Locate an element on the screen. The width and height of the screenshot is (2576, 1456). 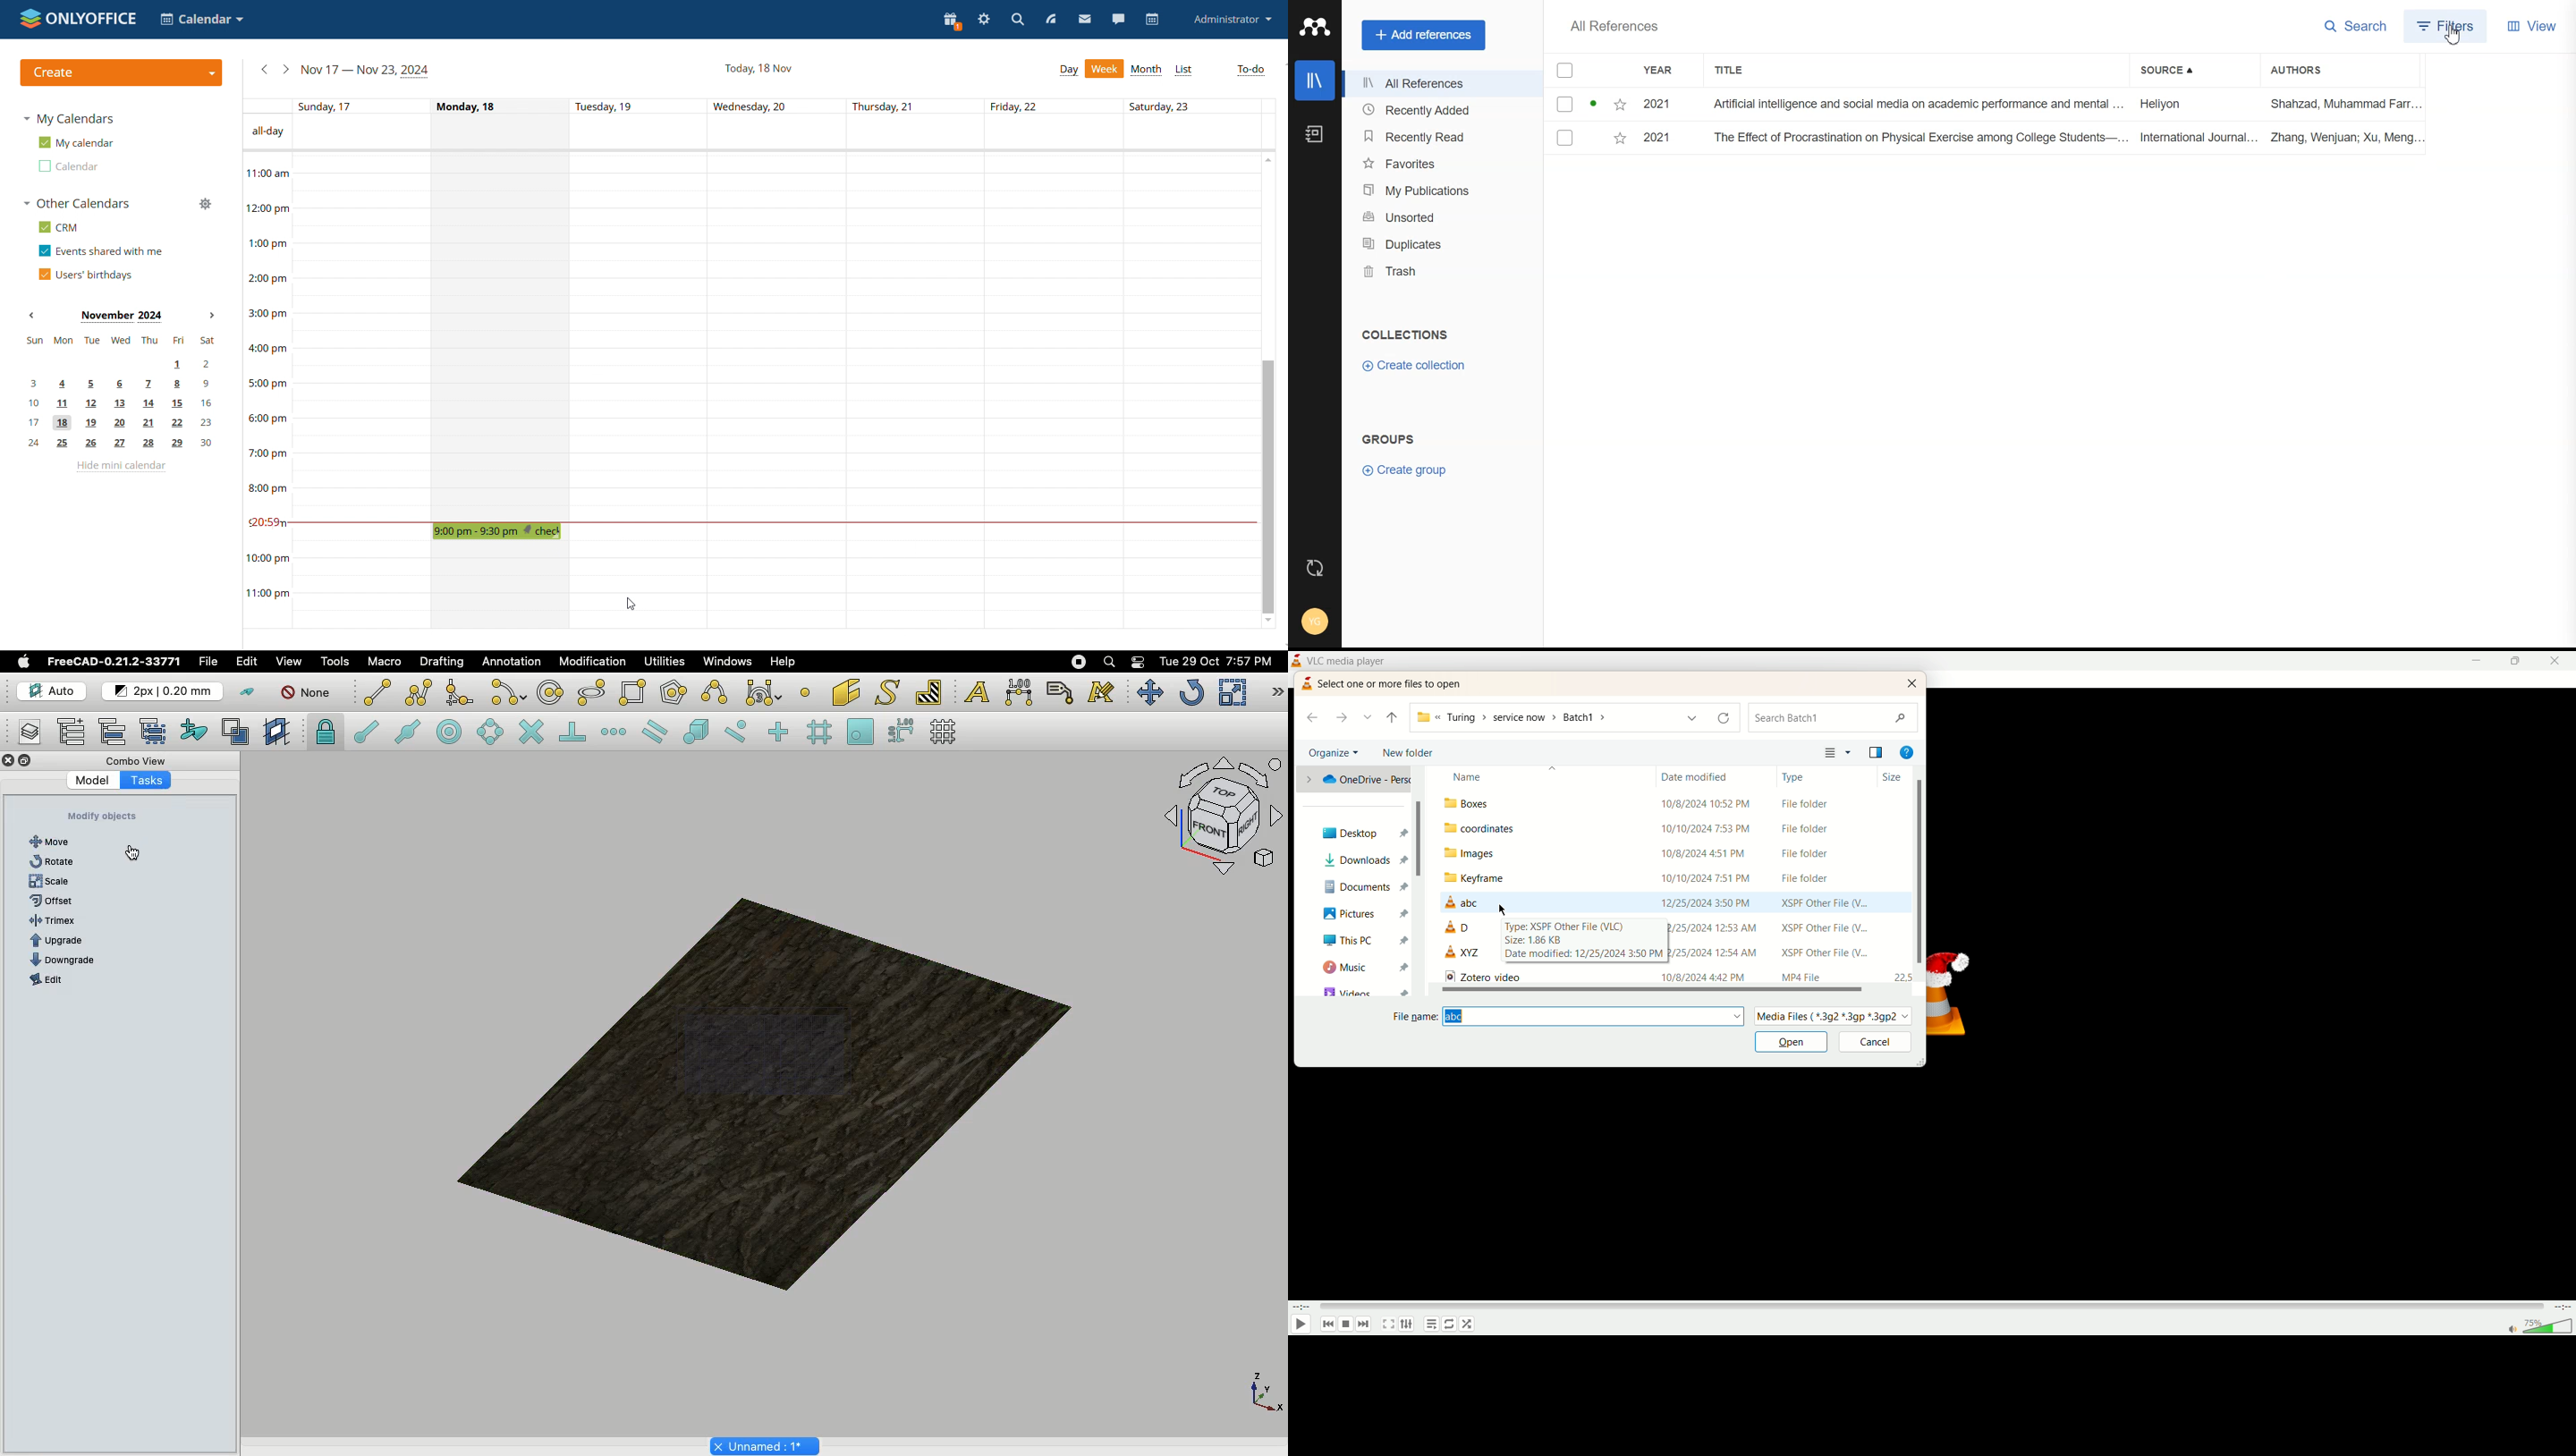
Auto sync is located at coordinates (1314, 568).